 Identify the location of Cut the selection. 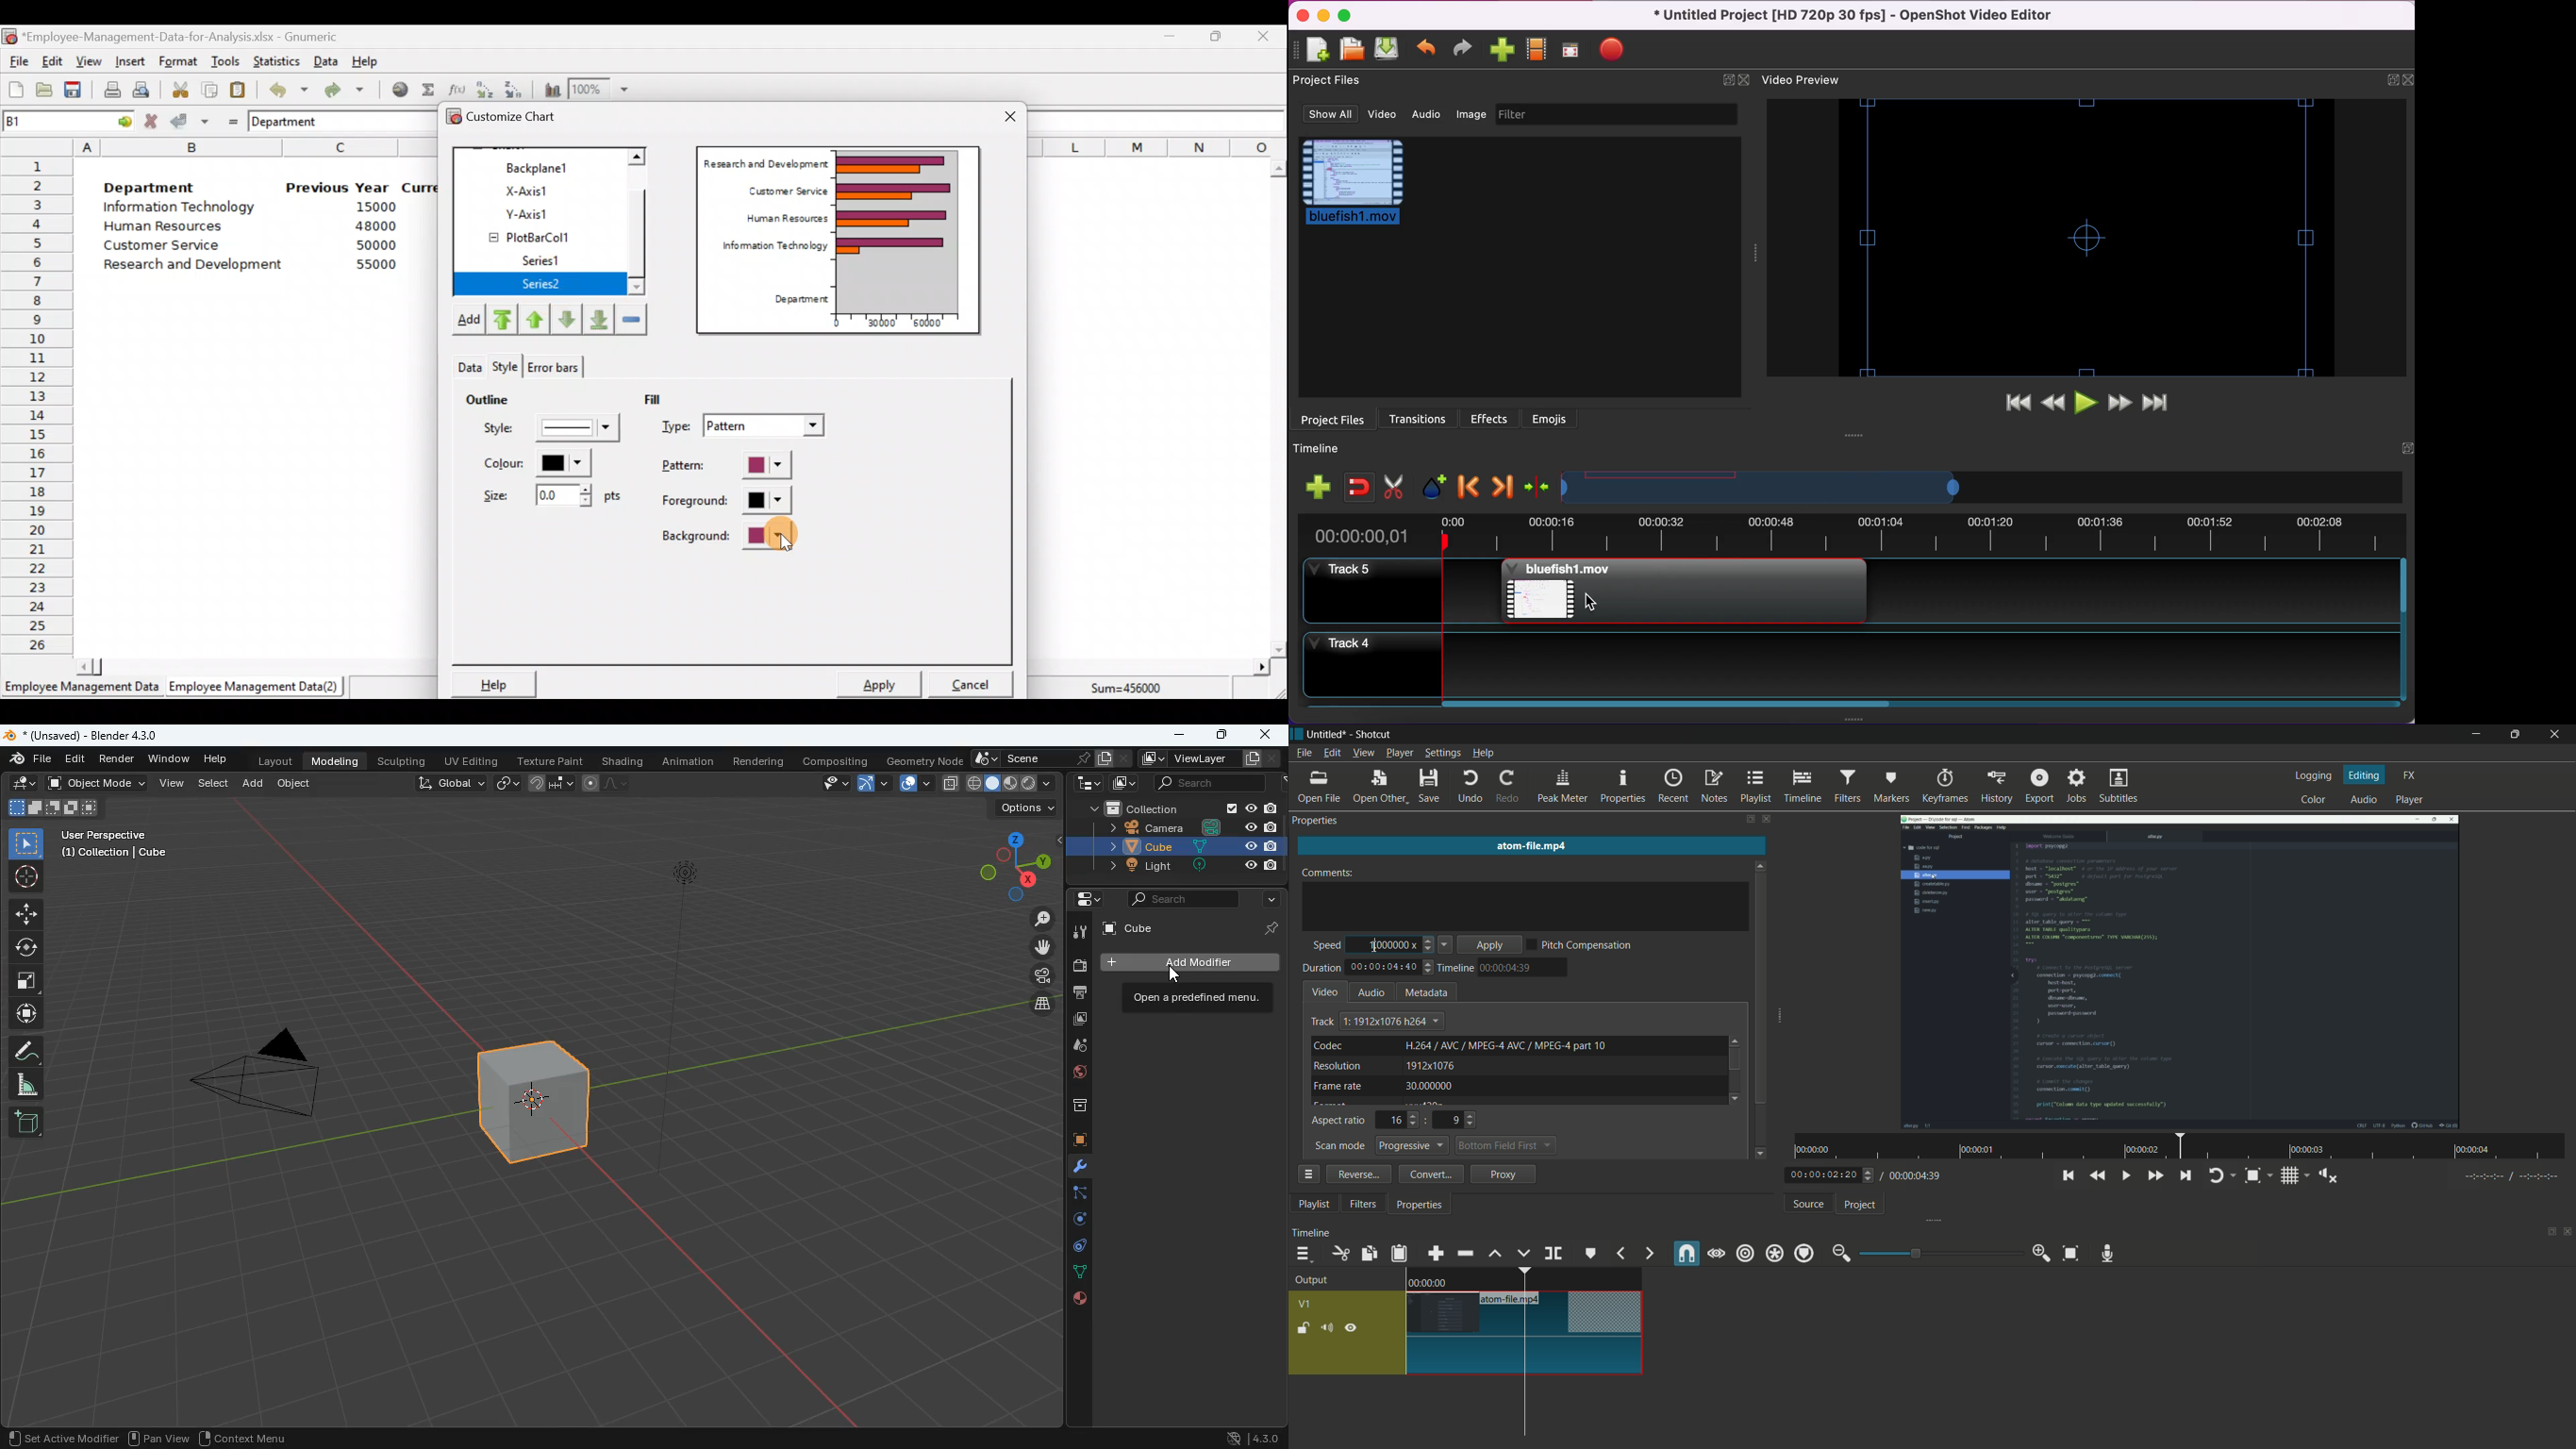
(176, 88).